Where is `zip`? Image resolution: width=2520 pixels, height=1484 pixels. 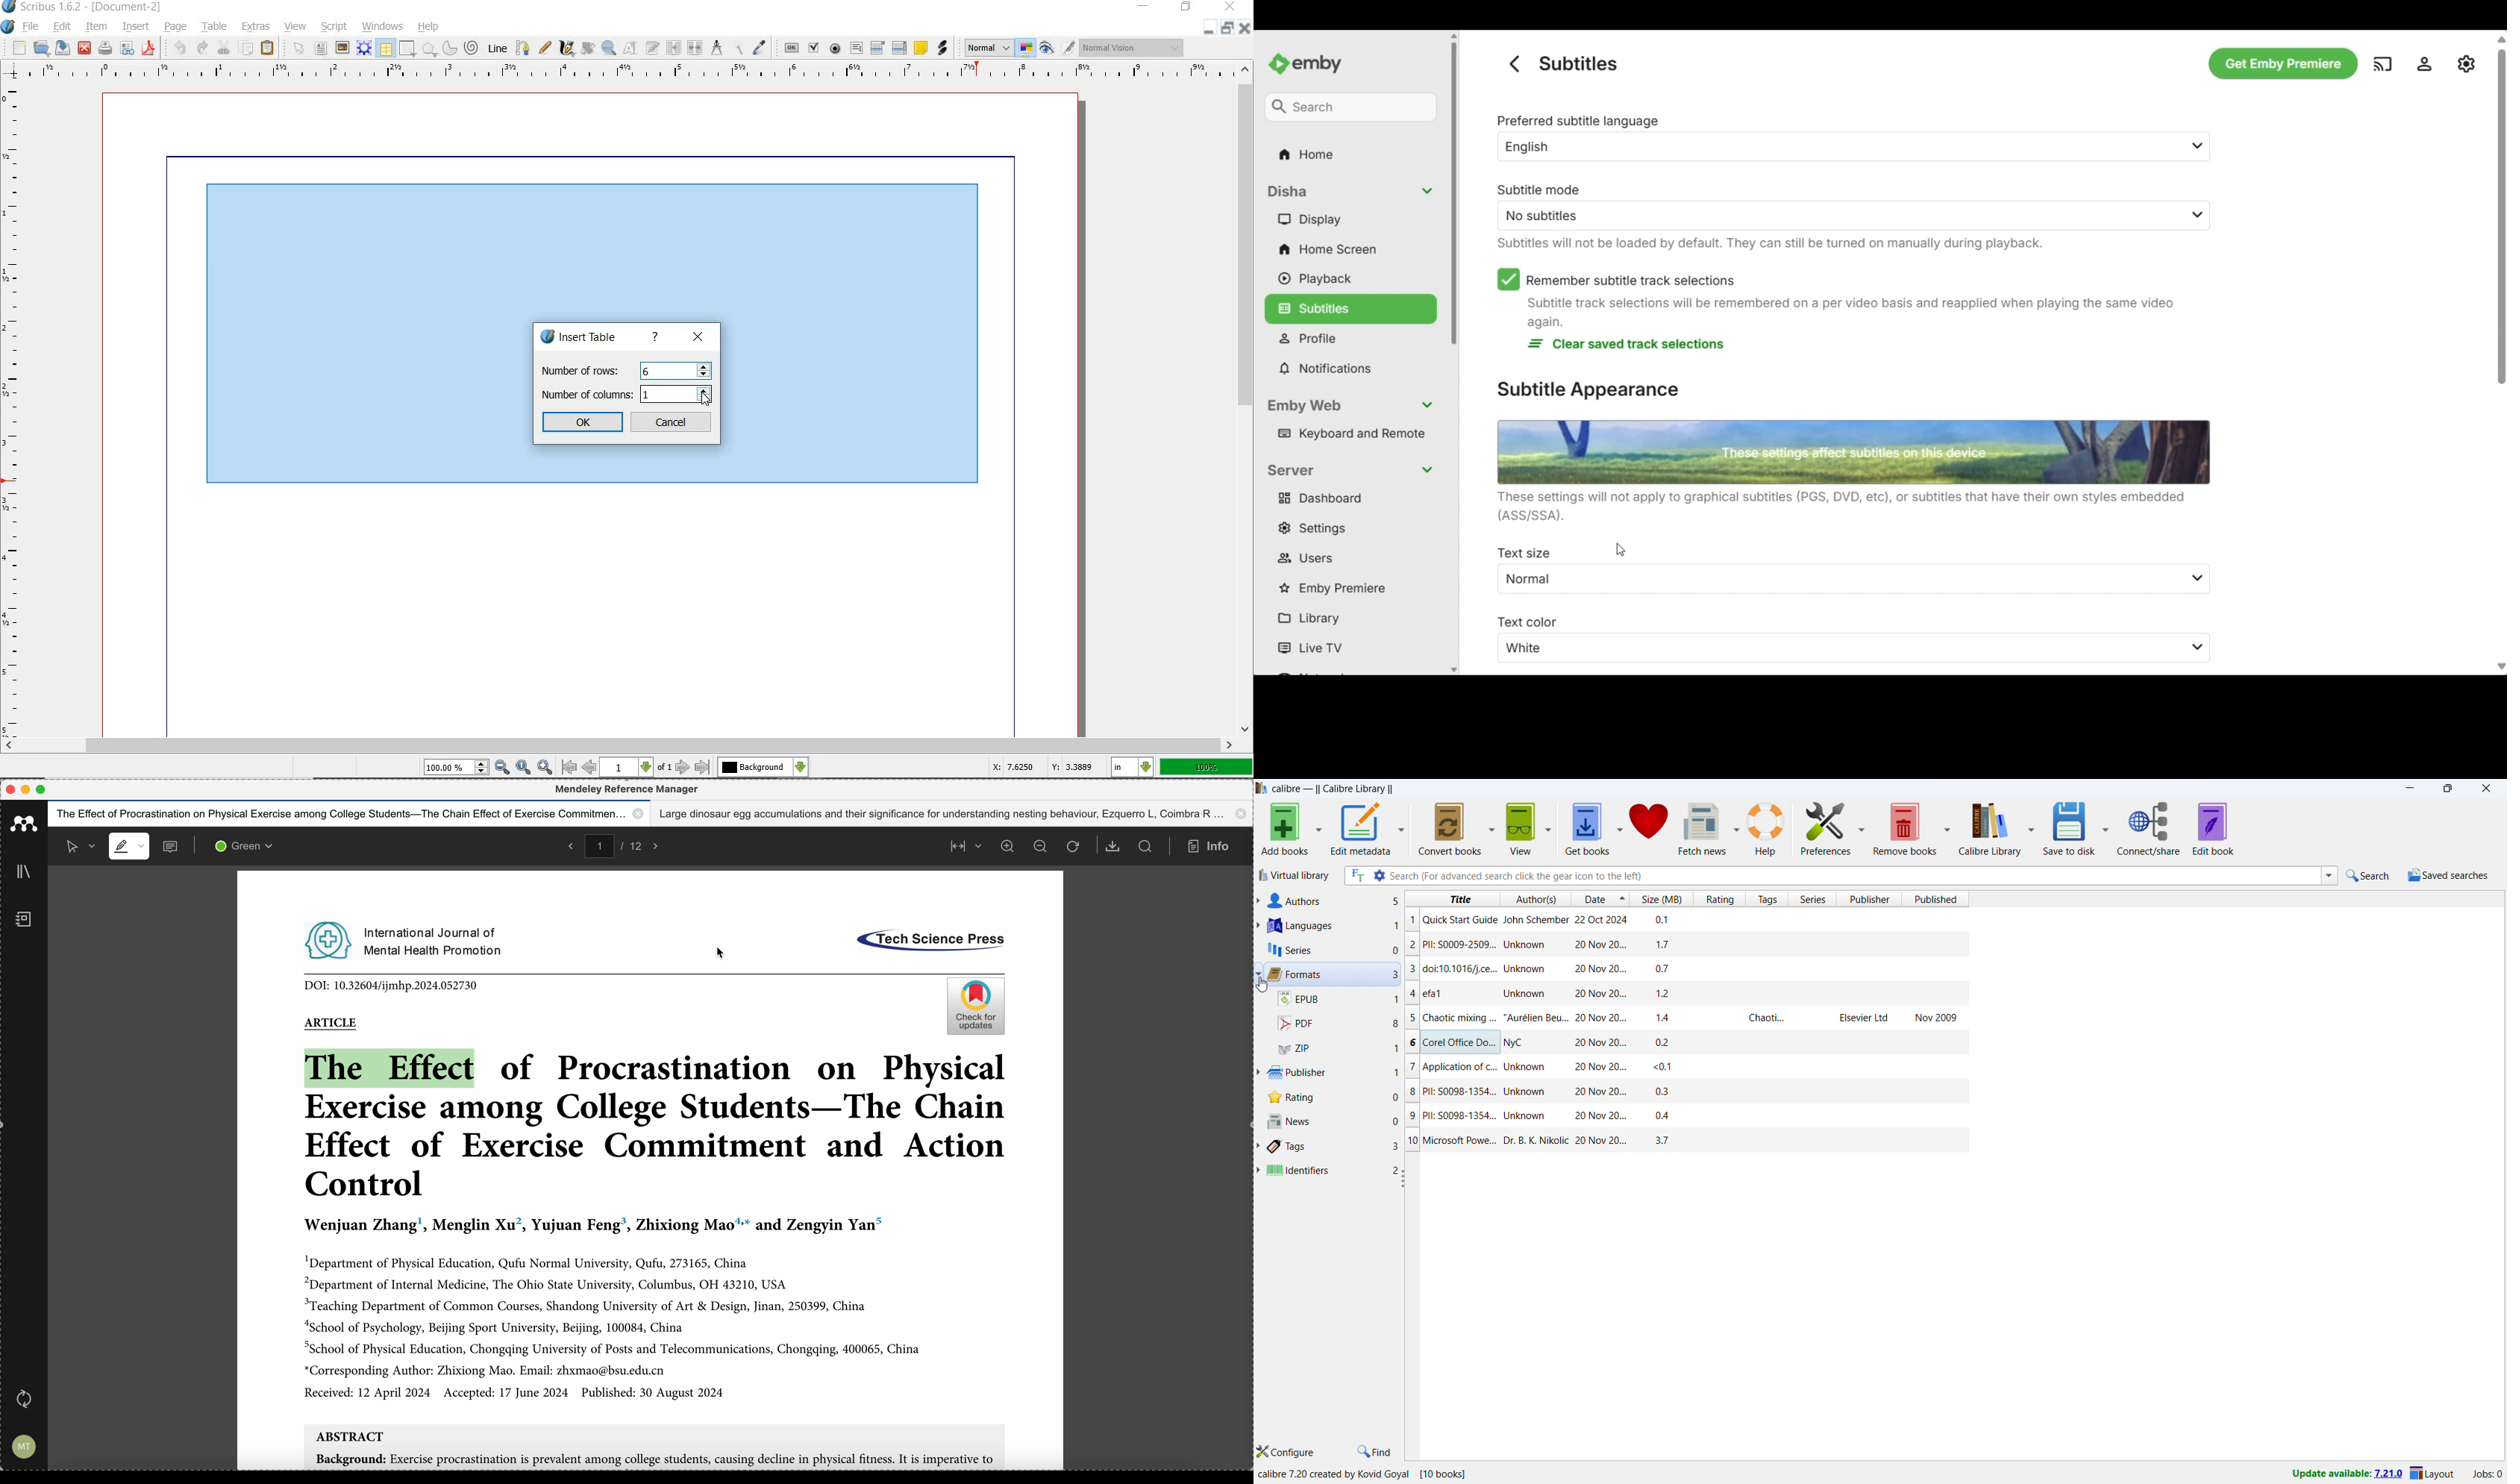
zip is located at coordinates (1338, 1049).